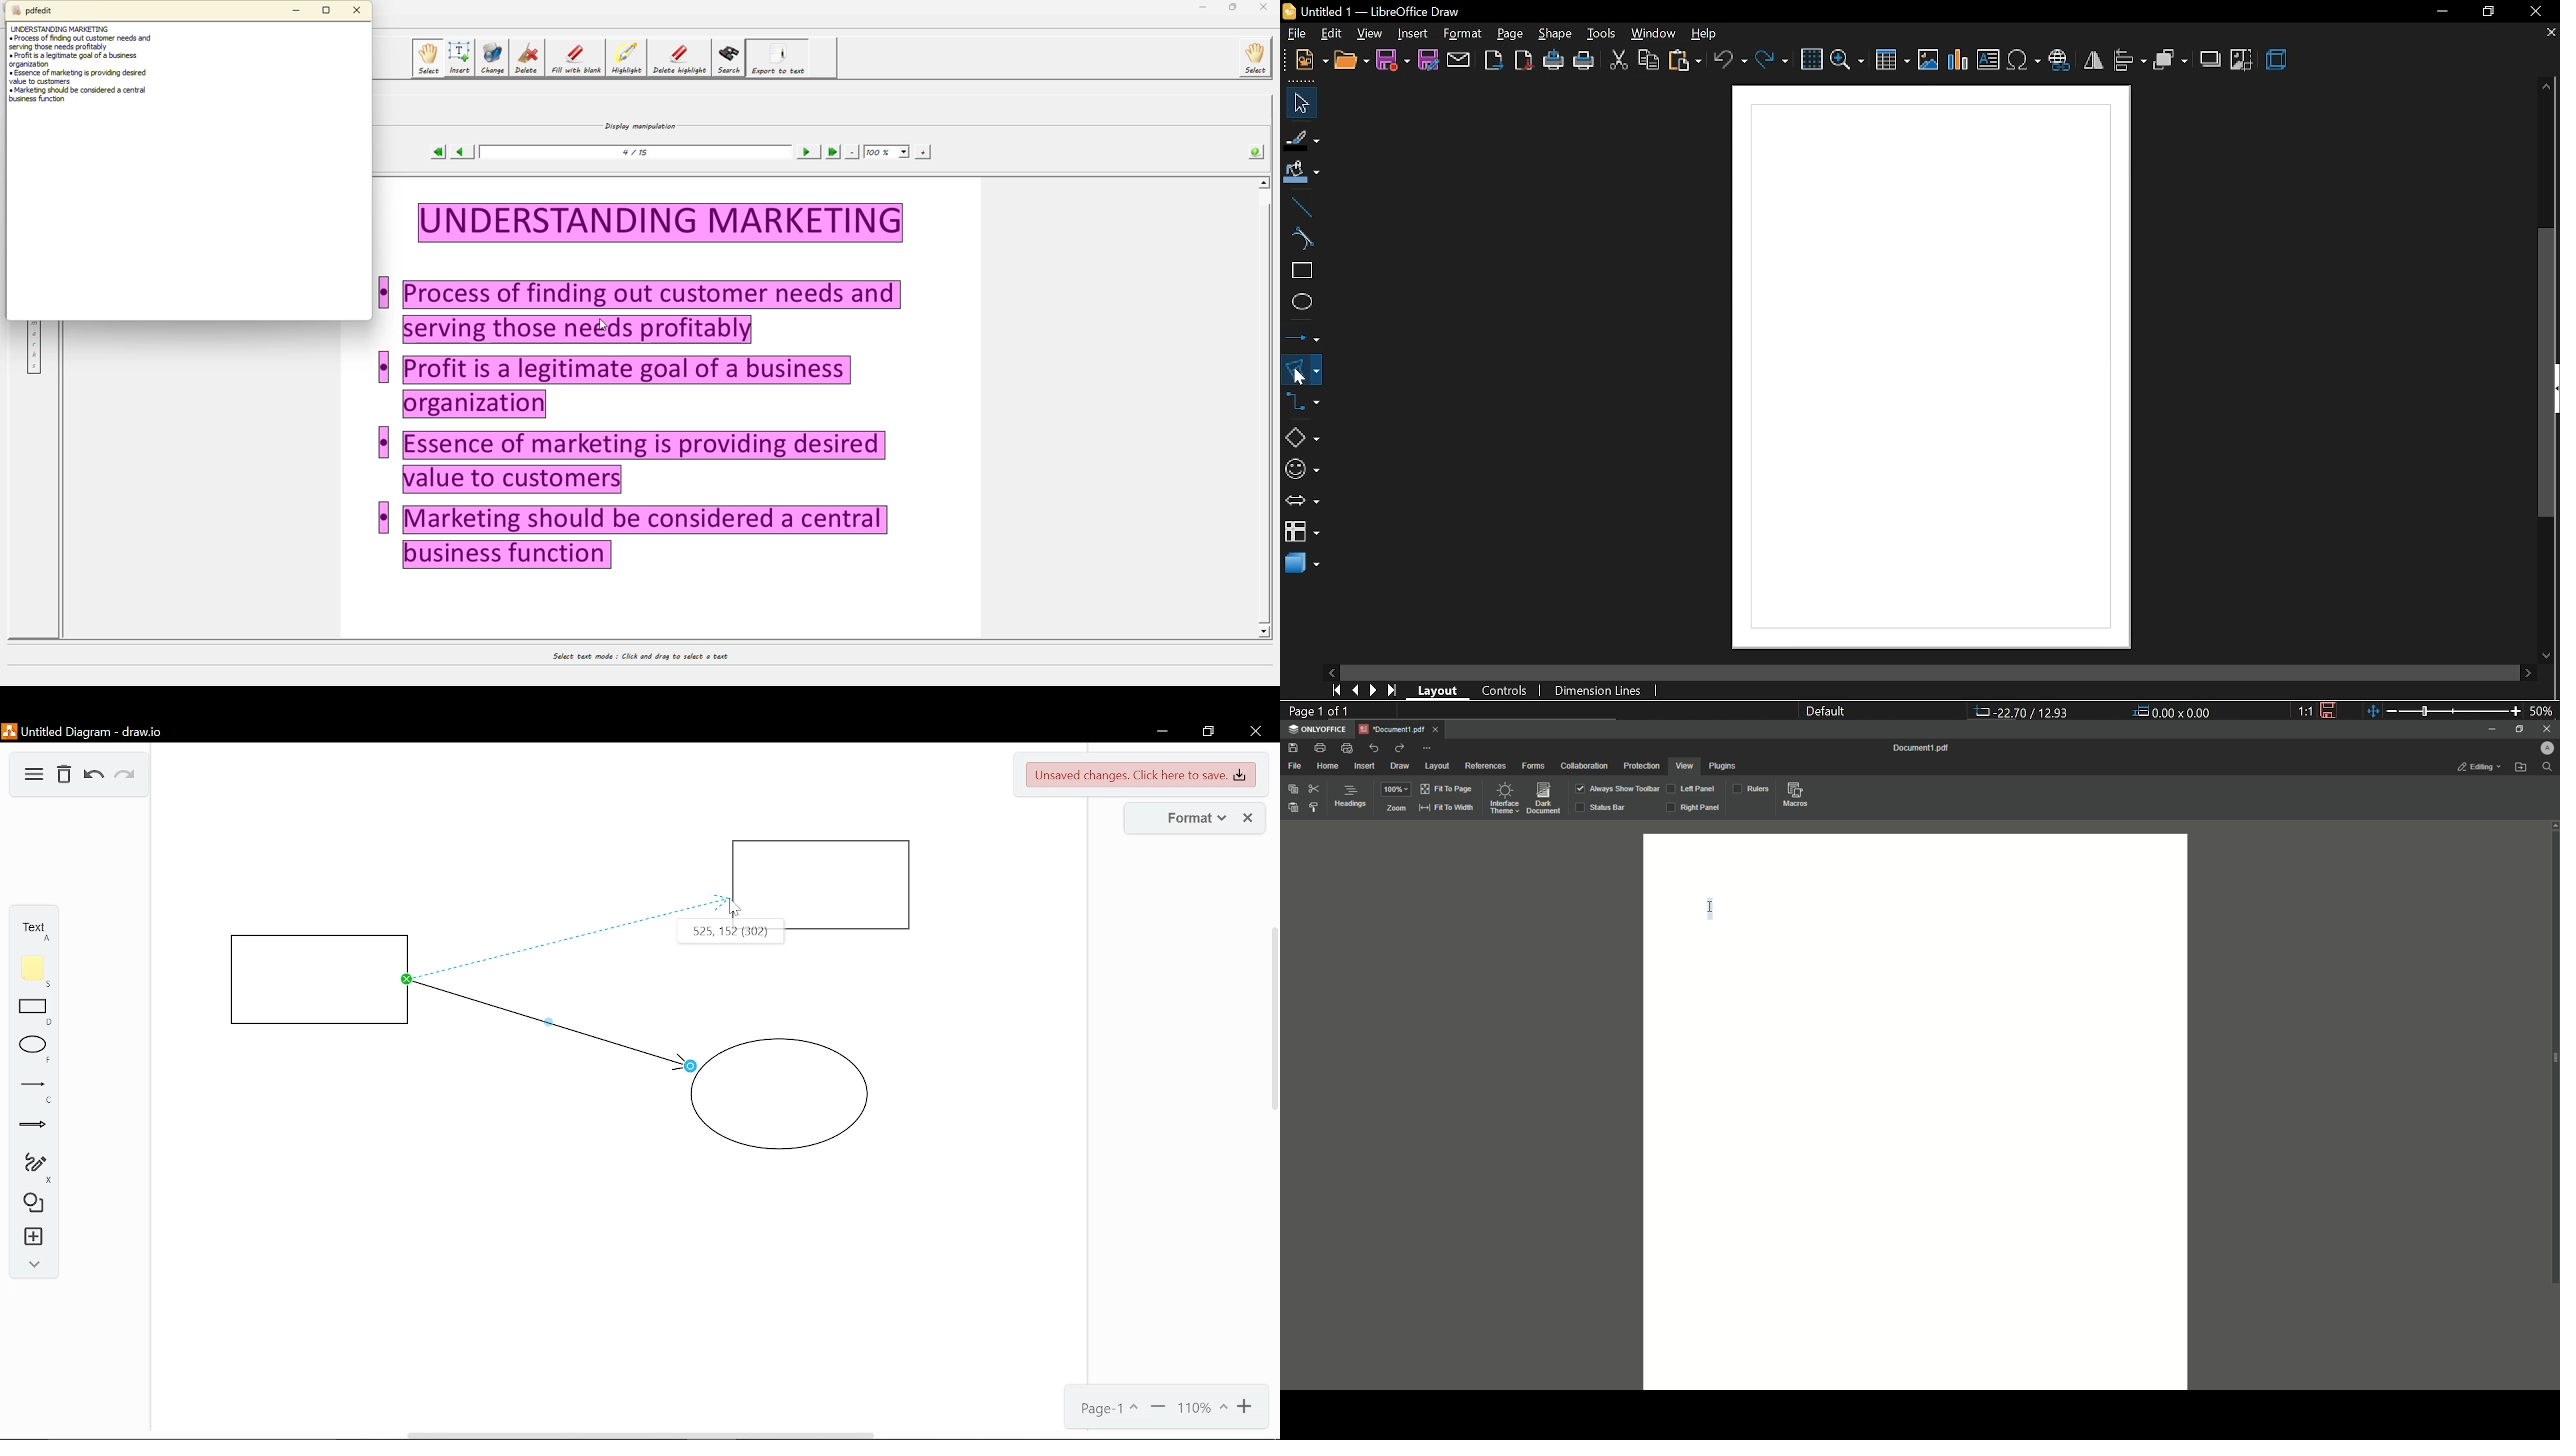 This screenshot has height=1456, width=2576. Describe the element at coordinates (1440, 691) in the screenshot. I see `layout` at that location.